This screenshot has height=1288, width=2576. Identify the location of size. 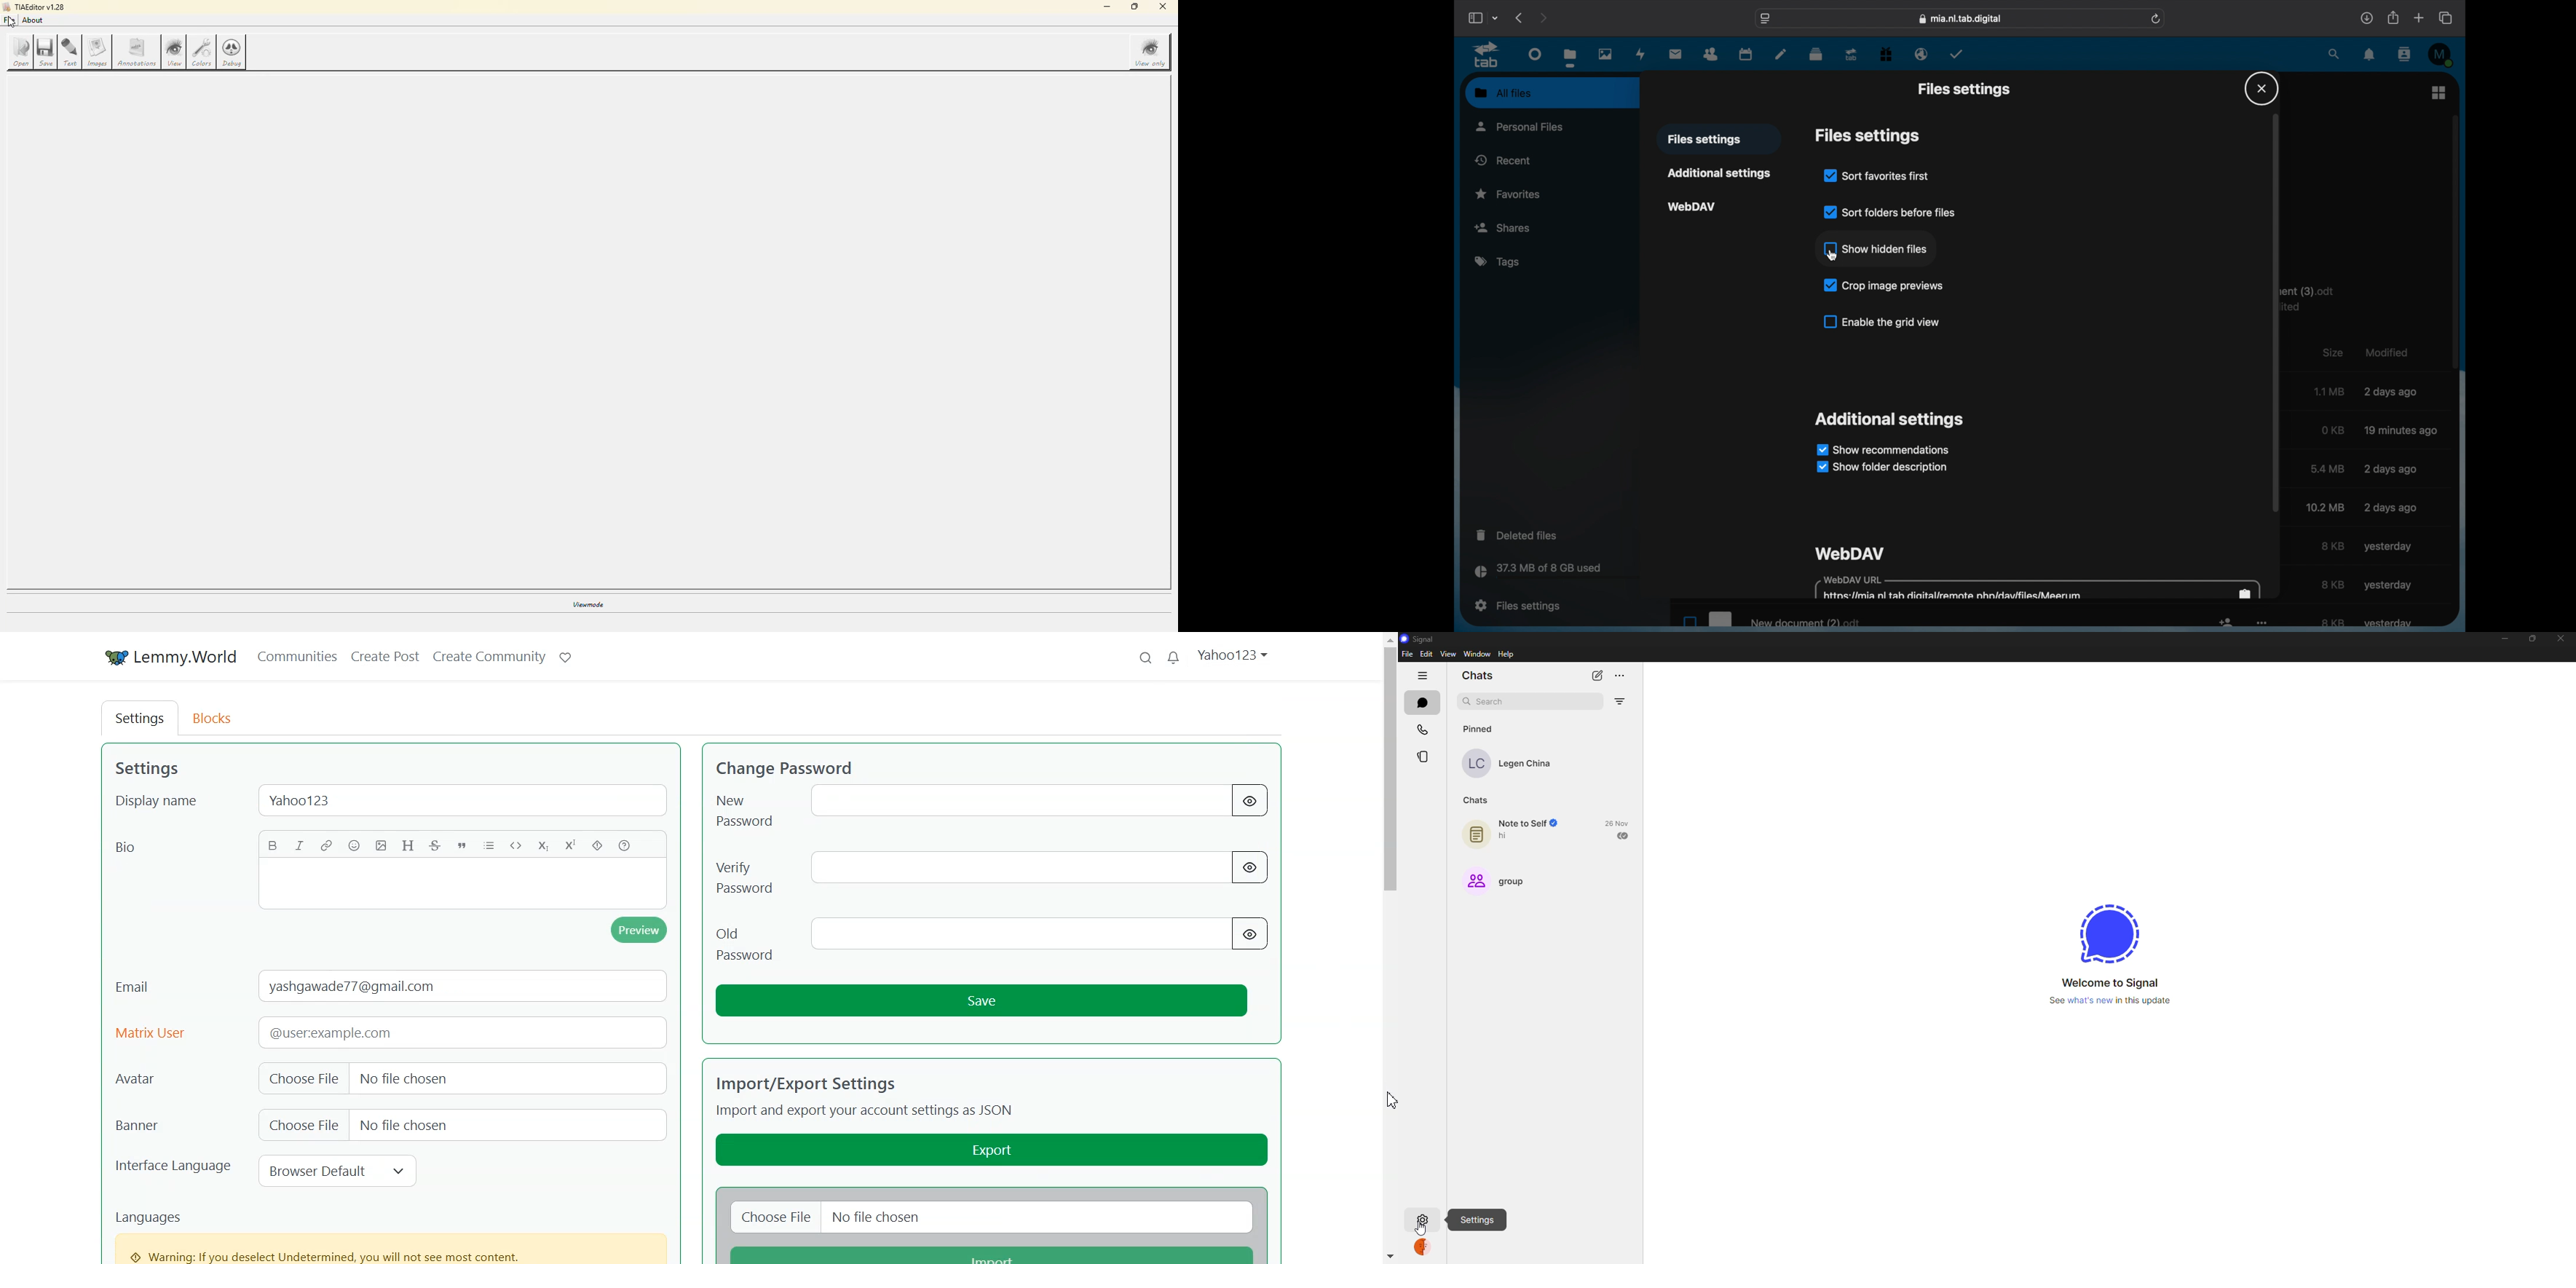
(2332, 547).